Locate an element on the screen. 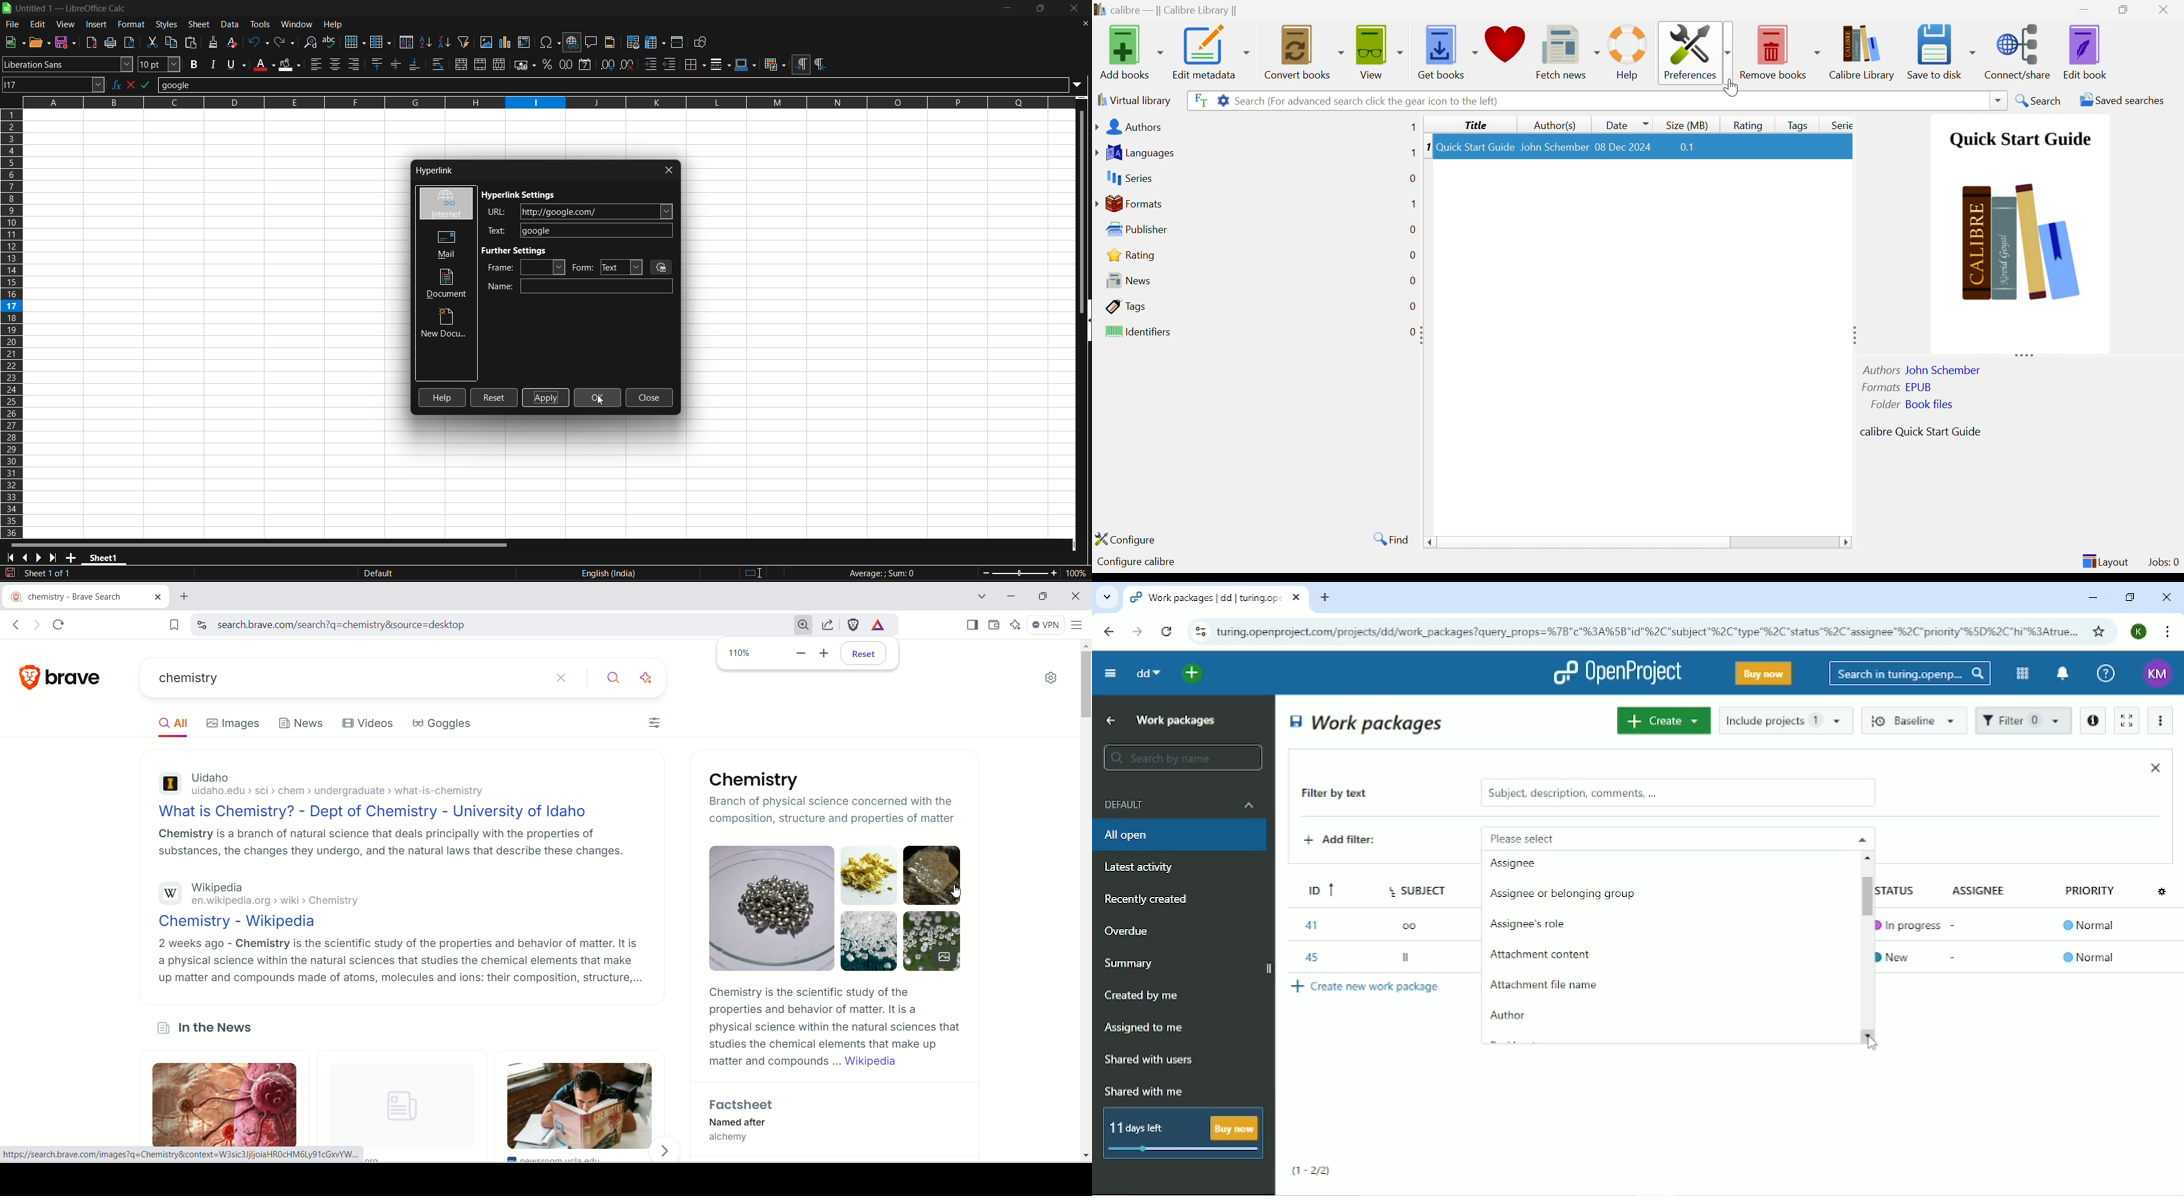 This screenshot has width=2184, height=1204. split window is located at coordinates (679, 42).